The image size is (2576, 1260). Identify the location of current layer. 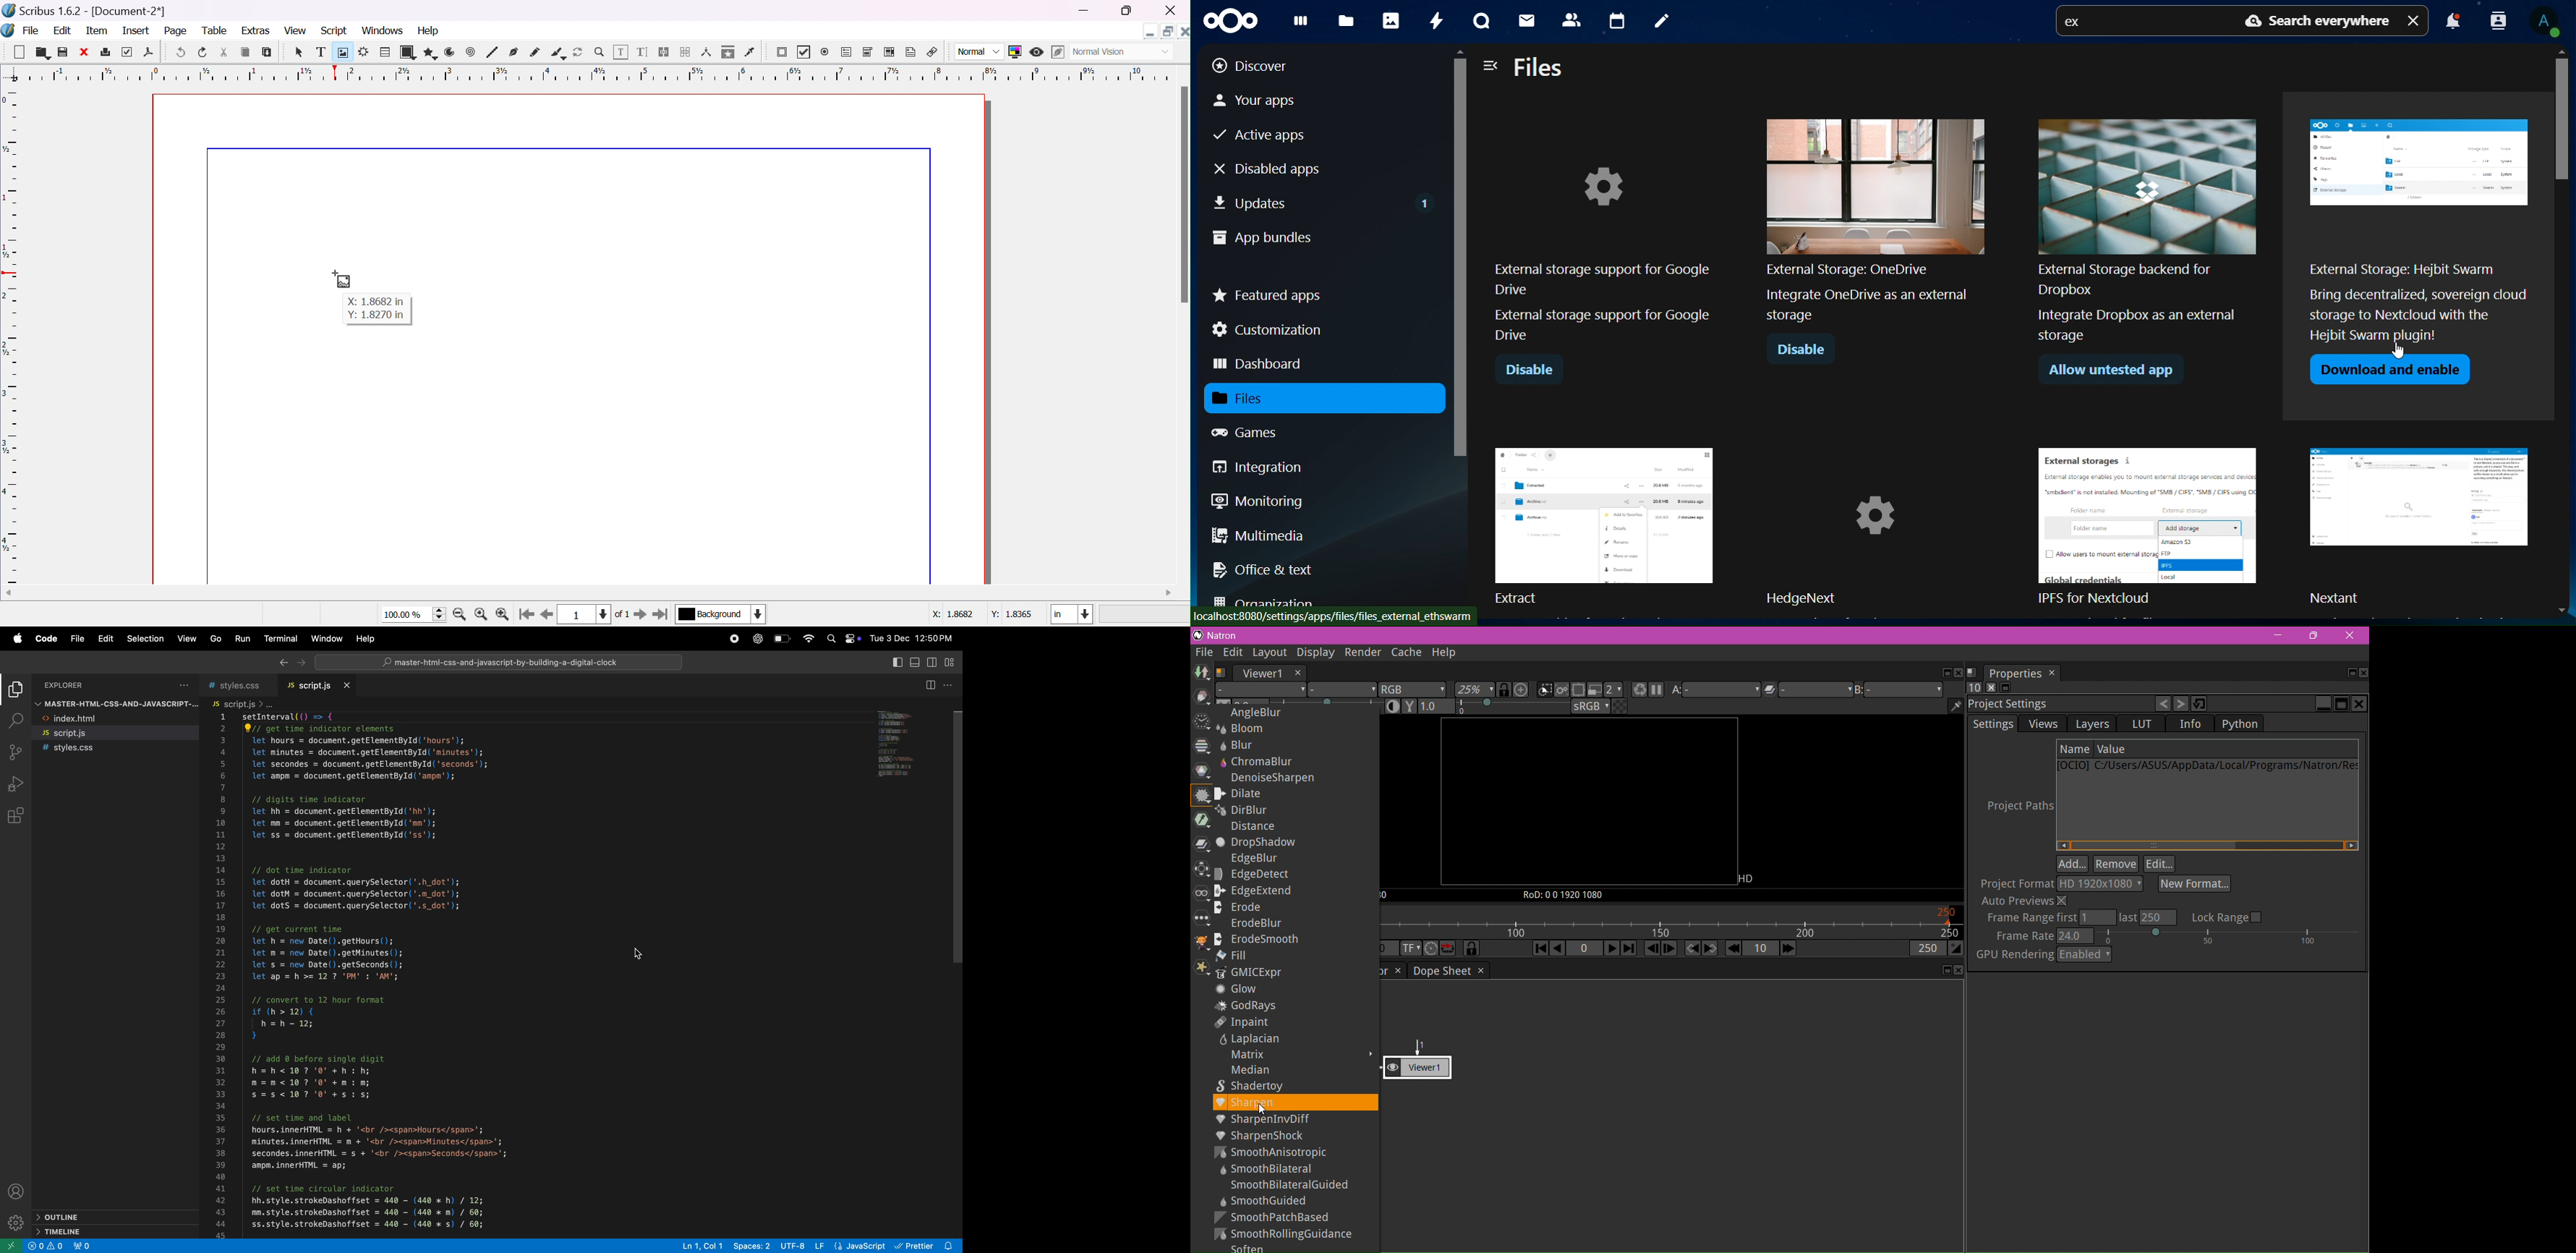
(721, 613).